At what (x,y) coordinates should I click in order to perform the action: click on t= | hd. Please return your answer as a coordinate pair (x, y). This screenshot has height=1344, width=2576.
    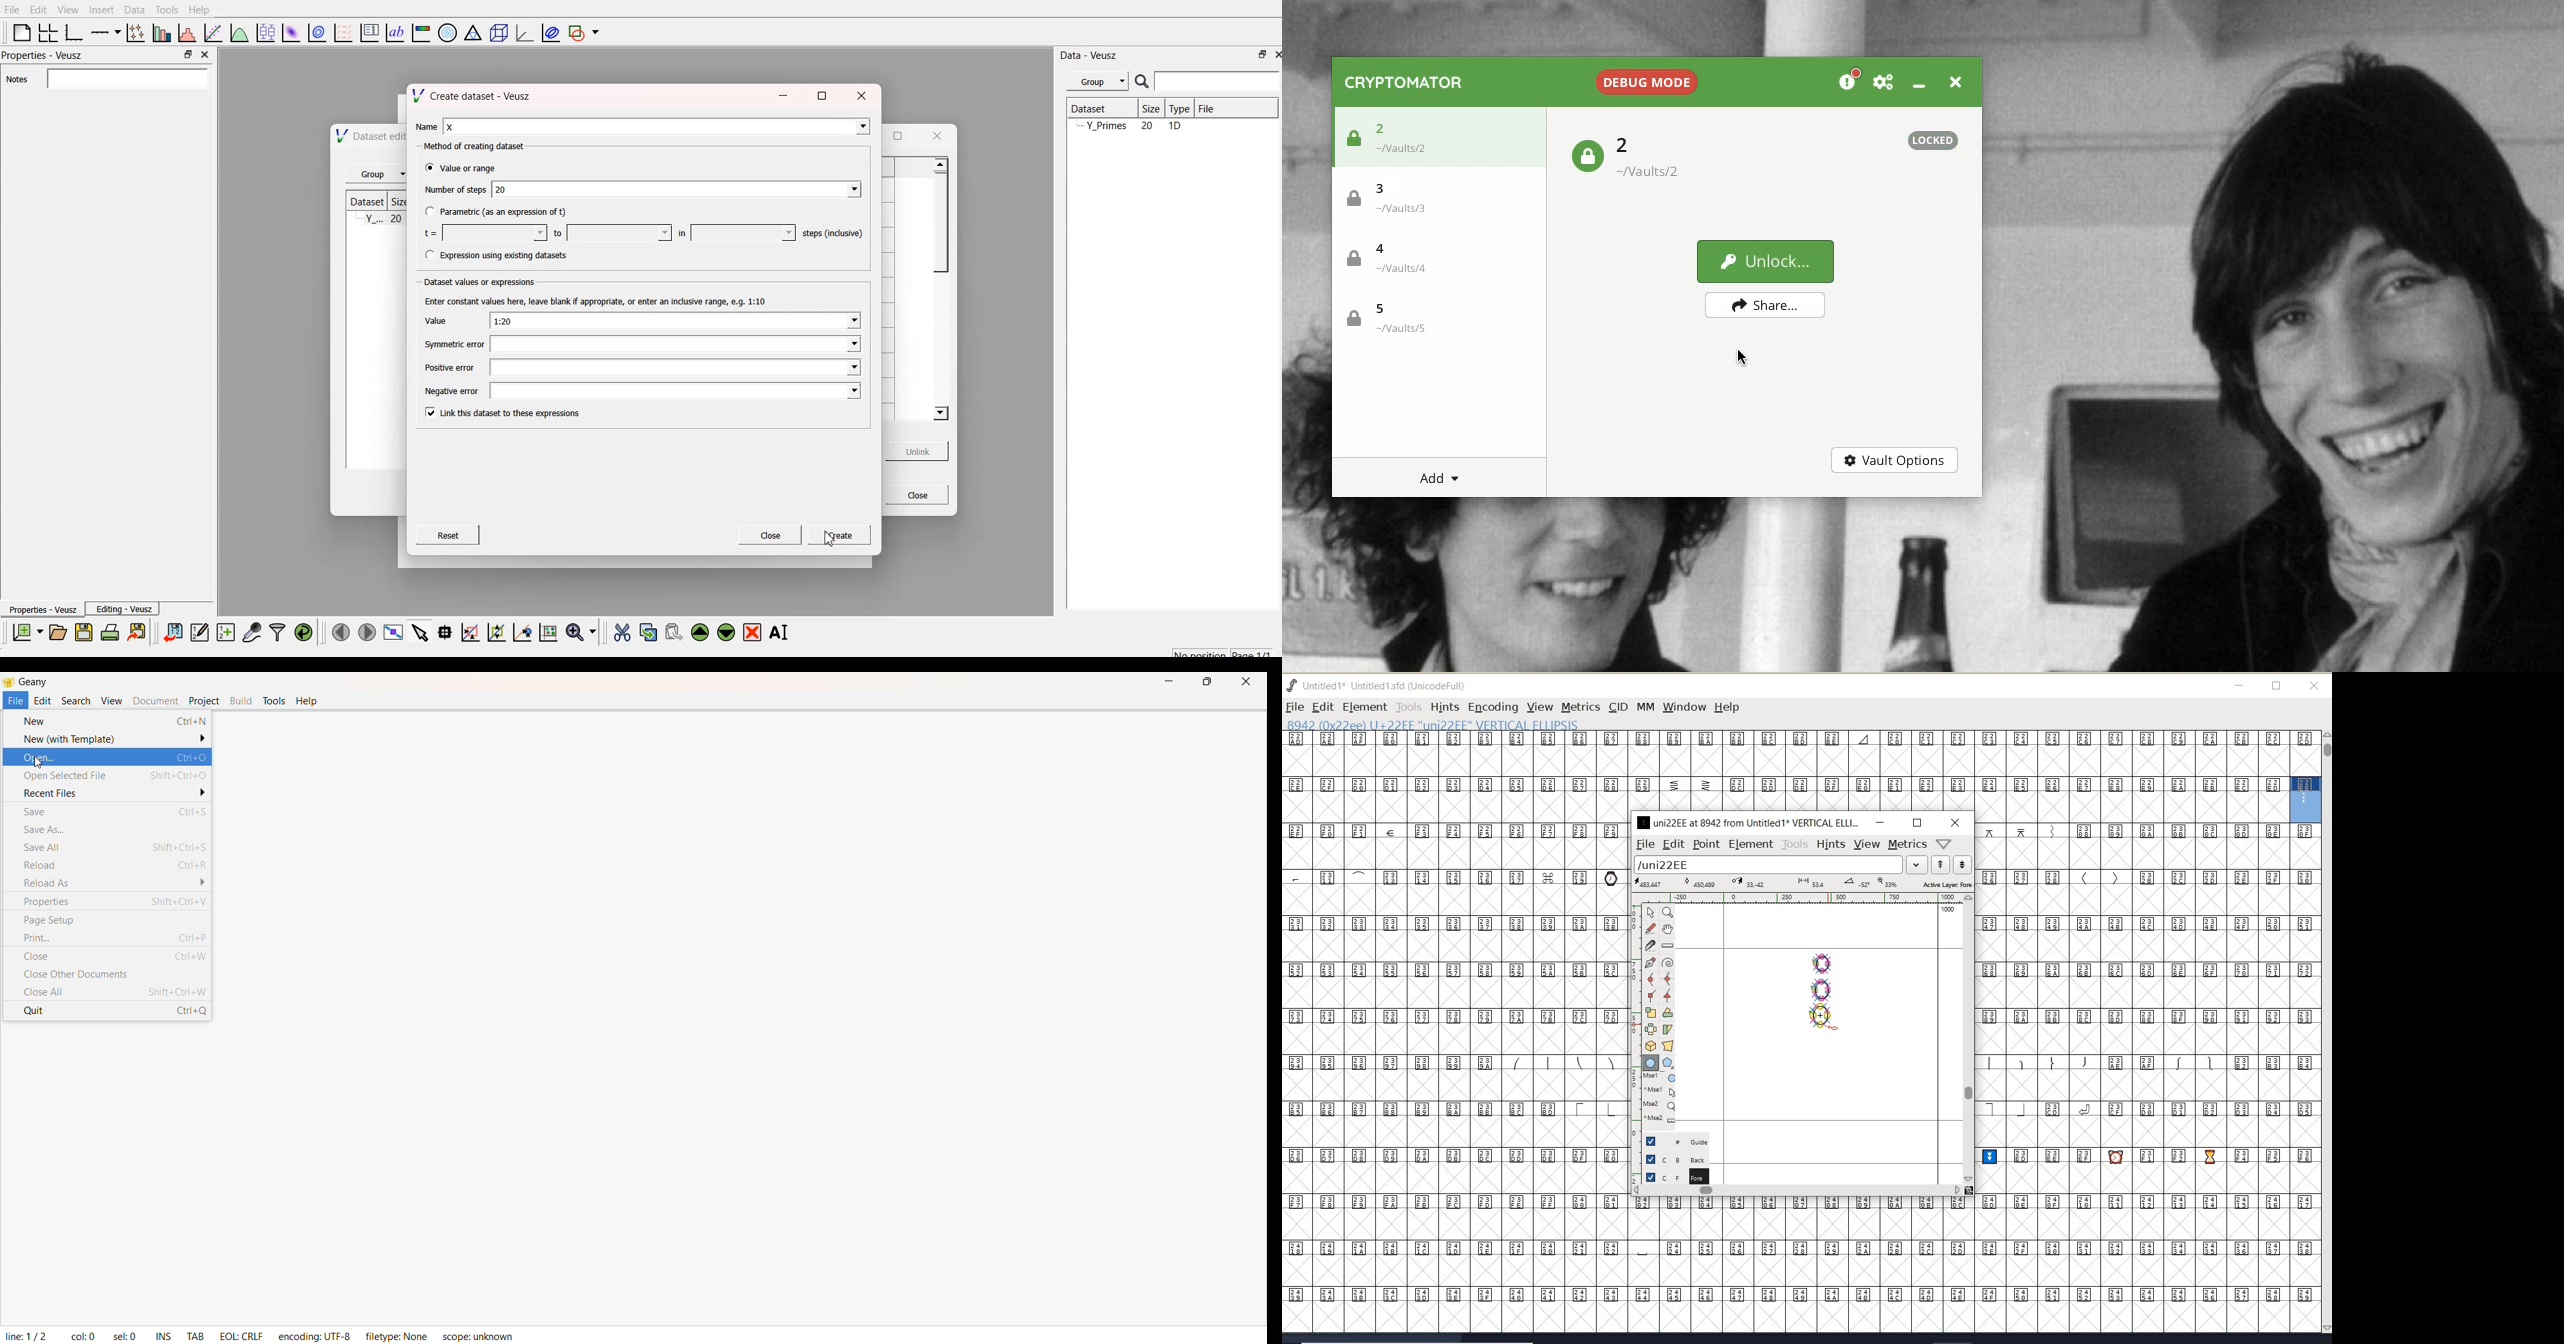
    Looking at the image, I should click on (482, 235).